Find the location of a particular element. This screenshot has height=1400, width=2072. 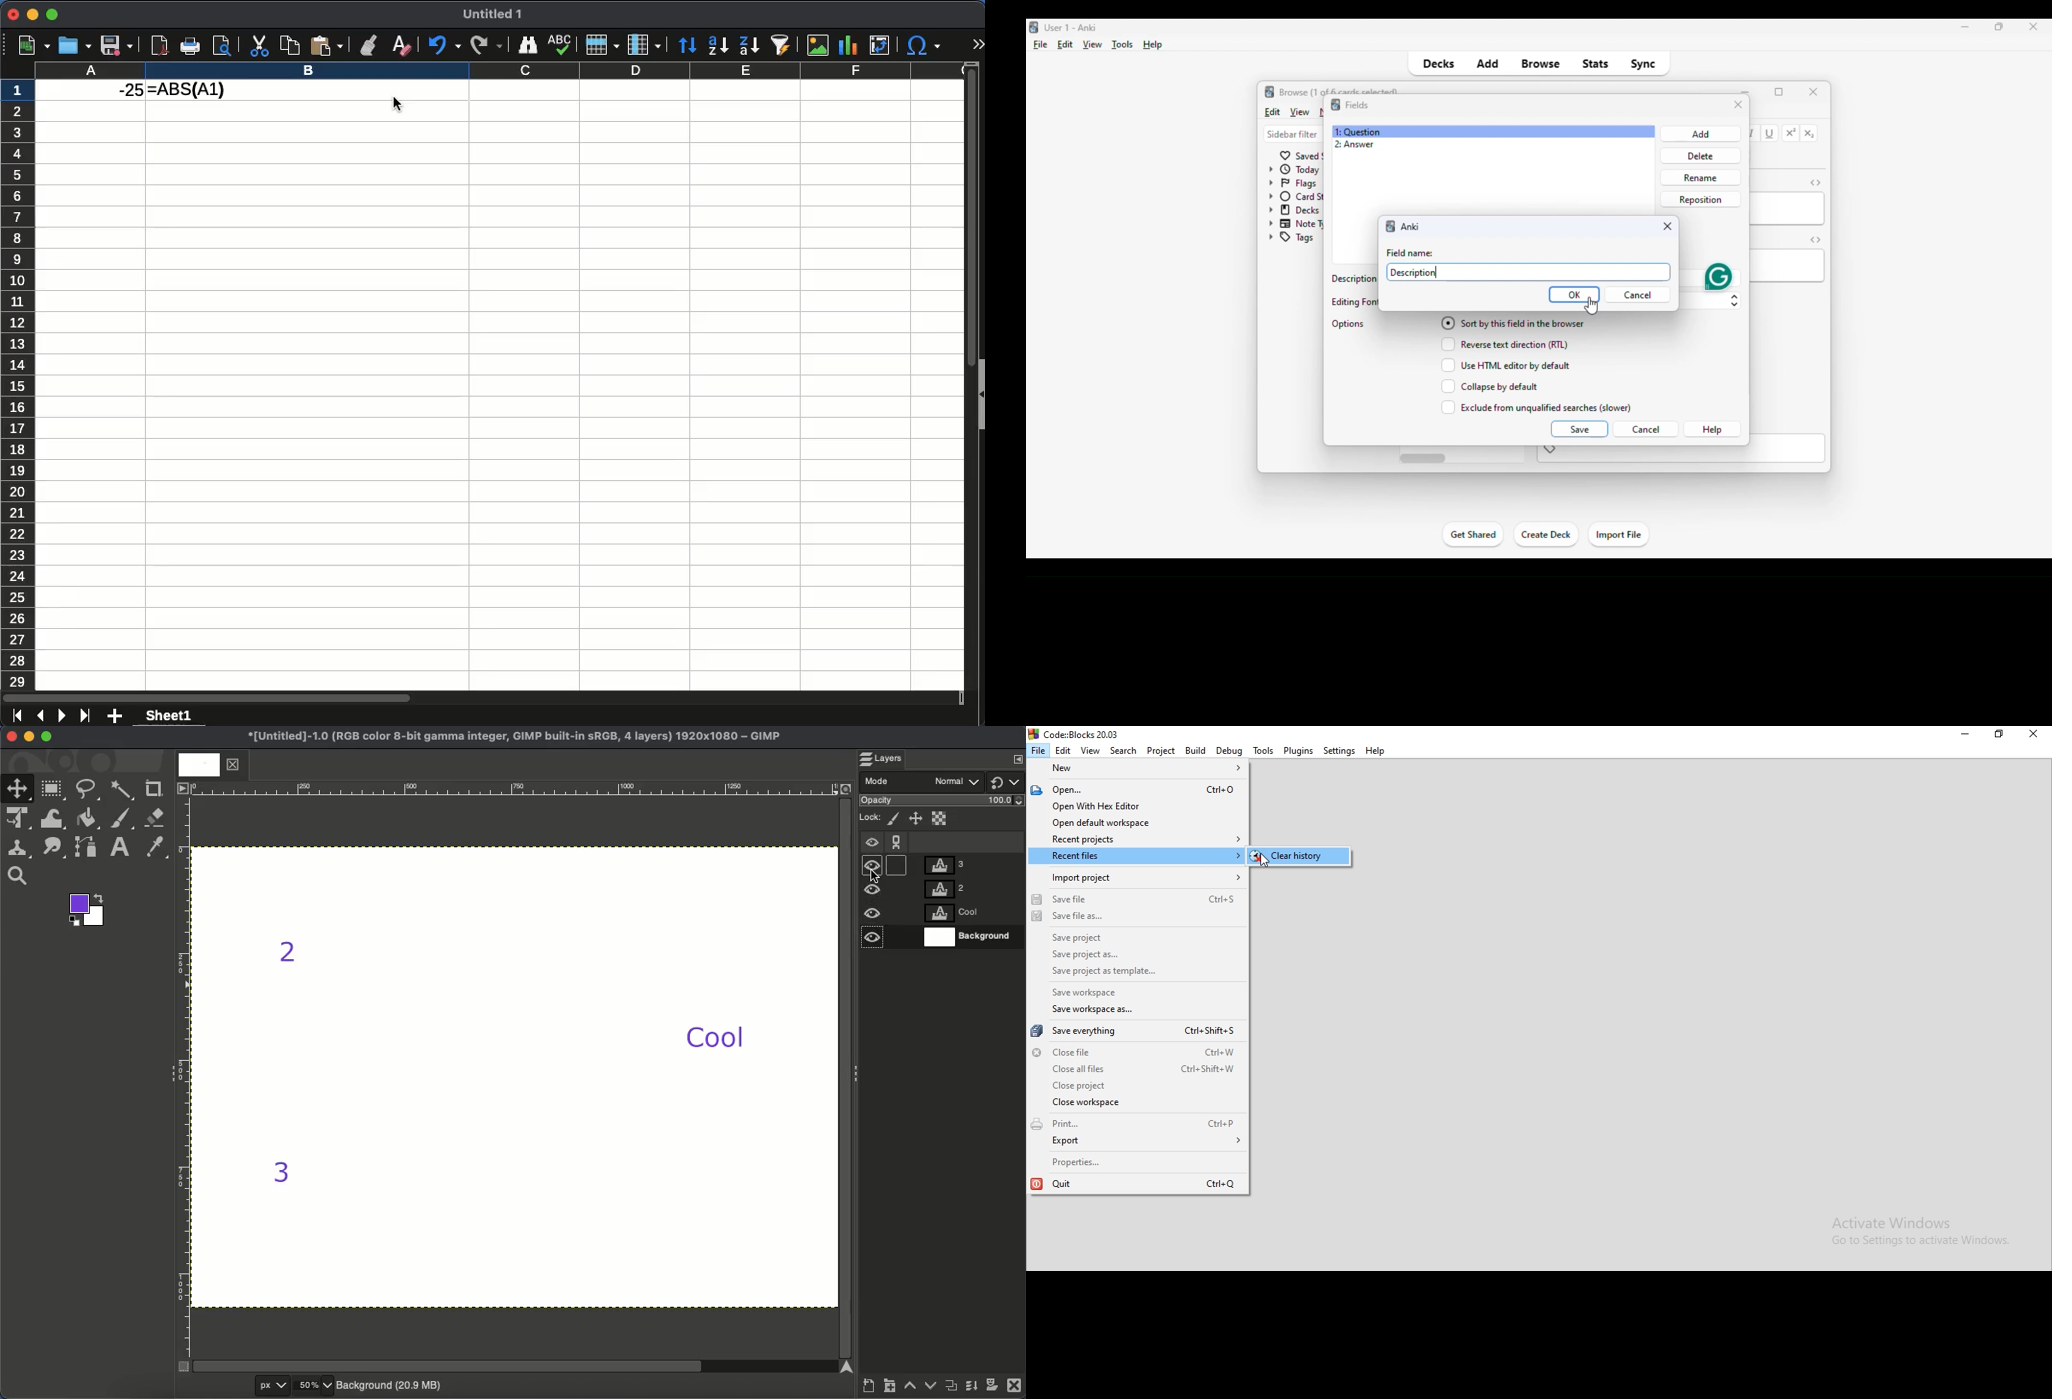

save is located at coordinates (117, 45).